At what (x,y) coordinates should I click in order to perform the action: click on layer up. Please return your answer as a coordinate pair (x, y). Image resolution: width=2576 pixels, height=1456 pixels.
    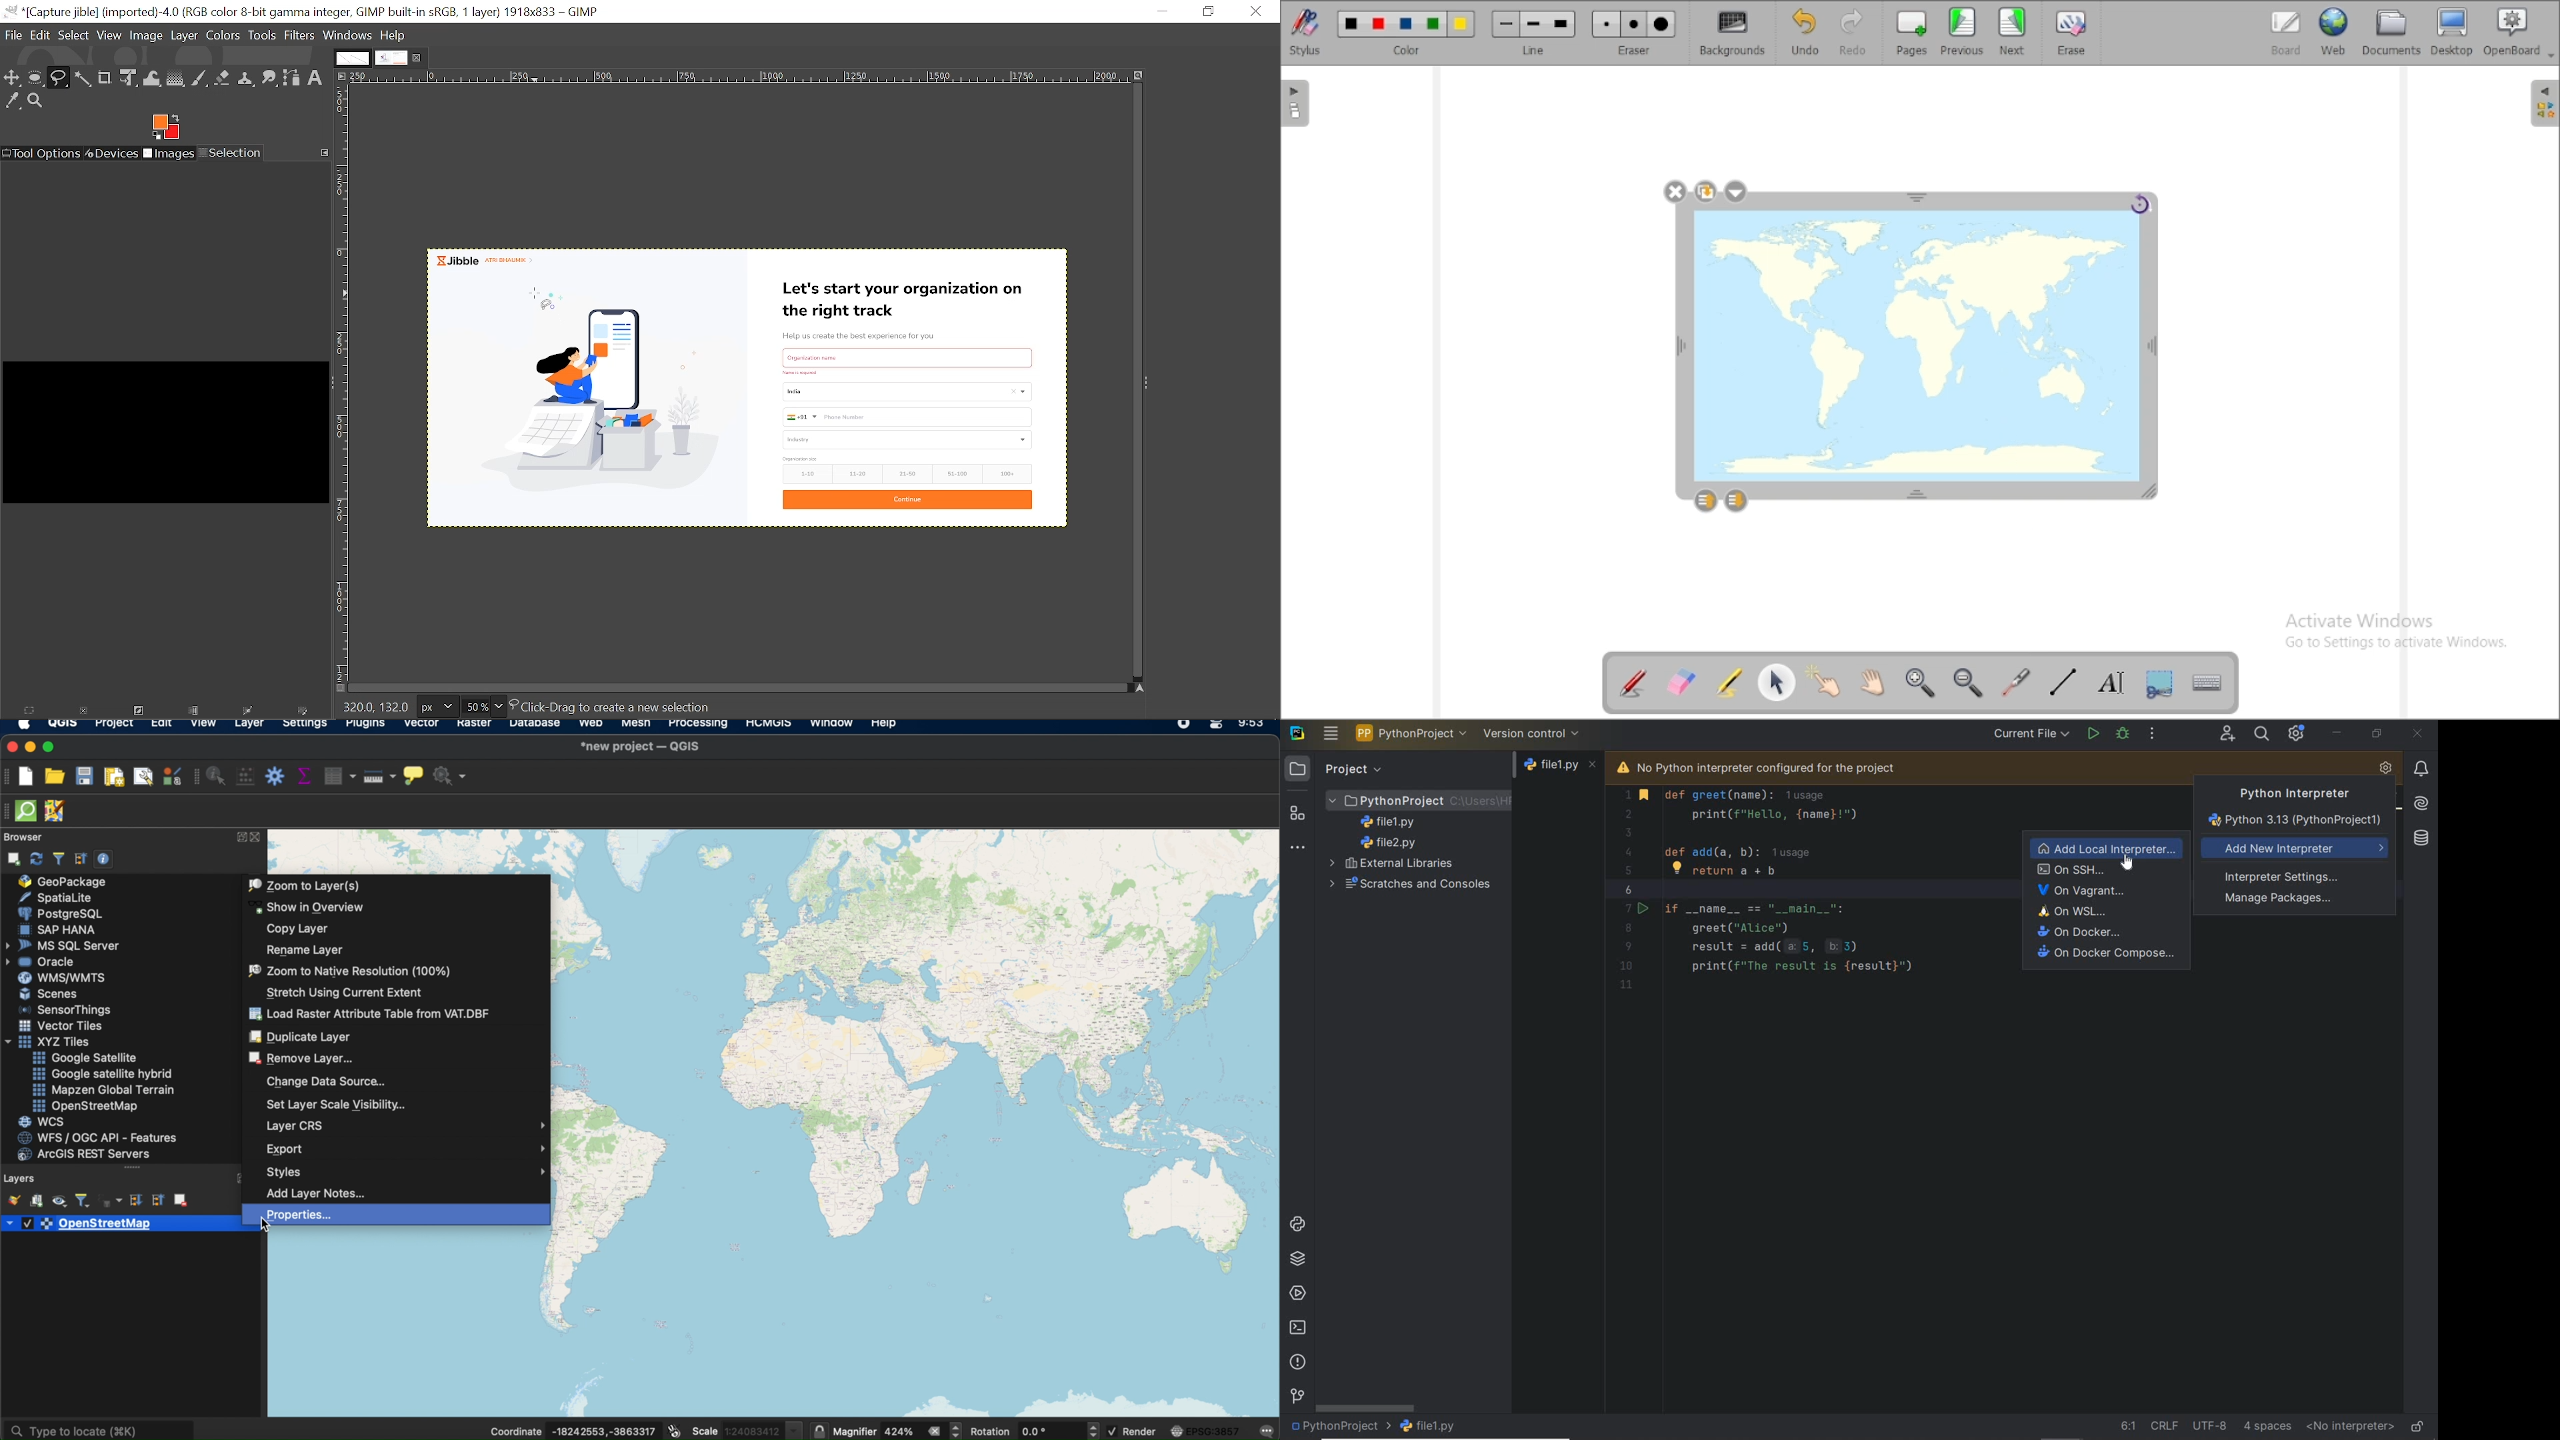
    Looking at the image, I should click on (1706, 501).